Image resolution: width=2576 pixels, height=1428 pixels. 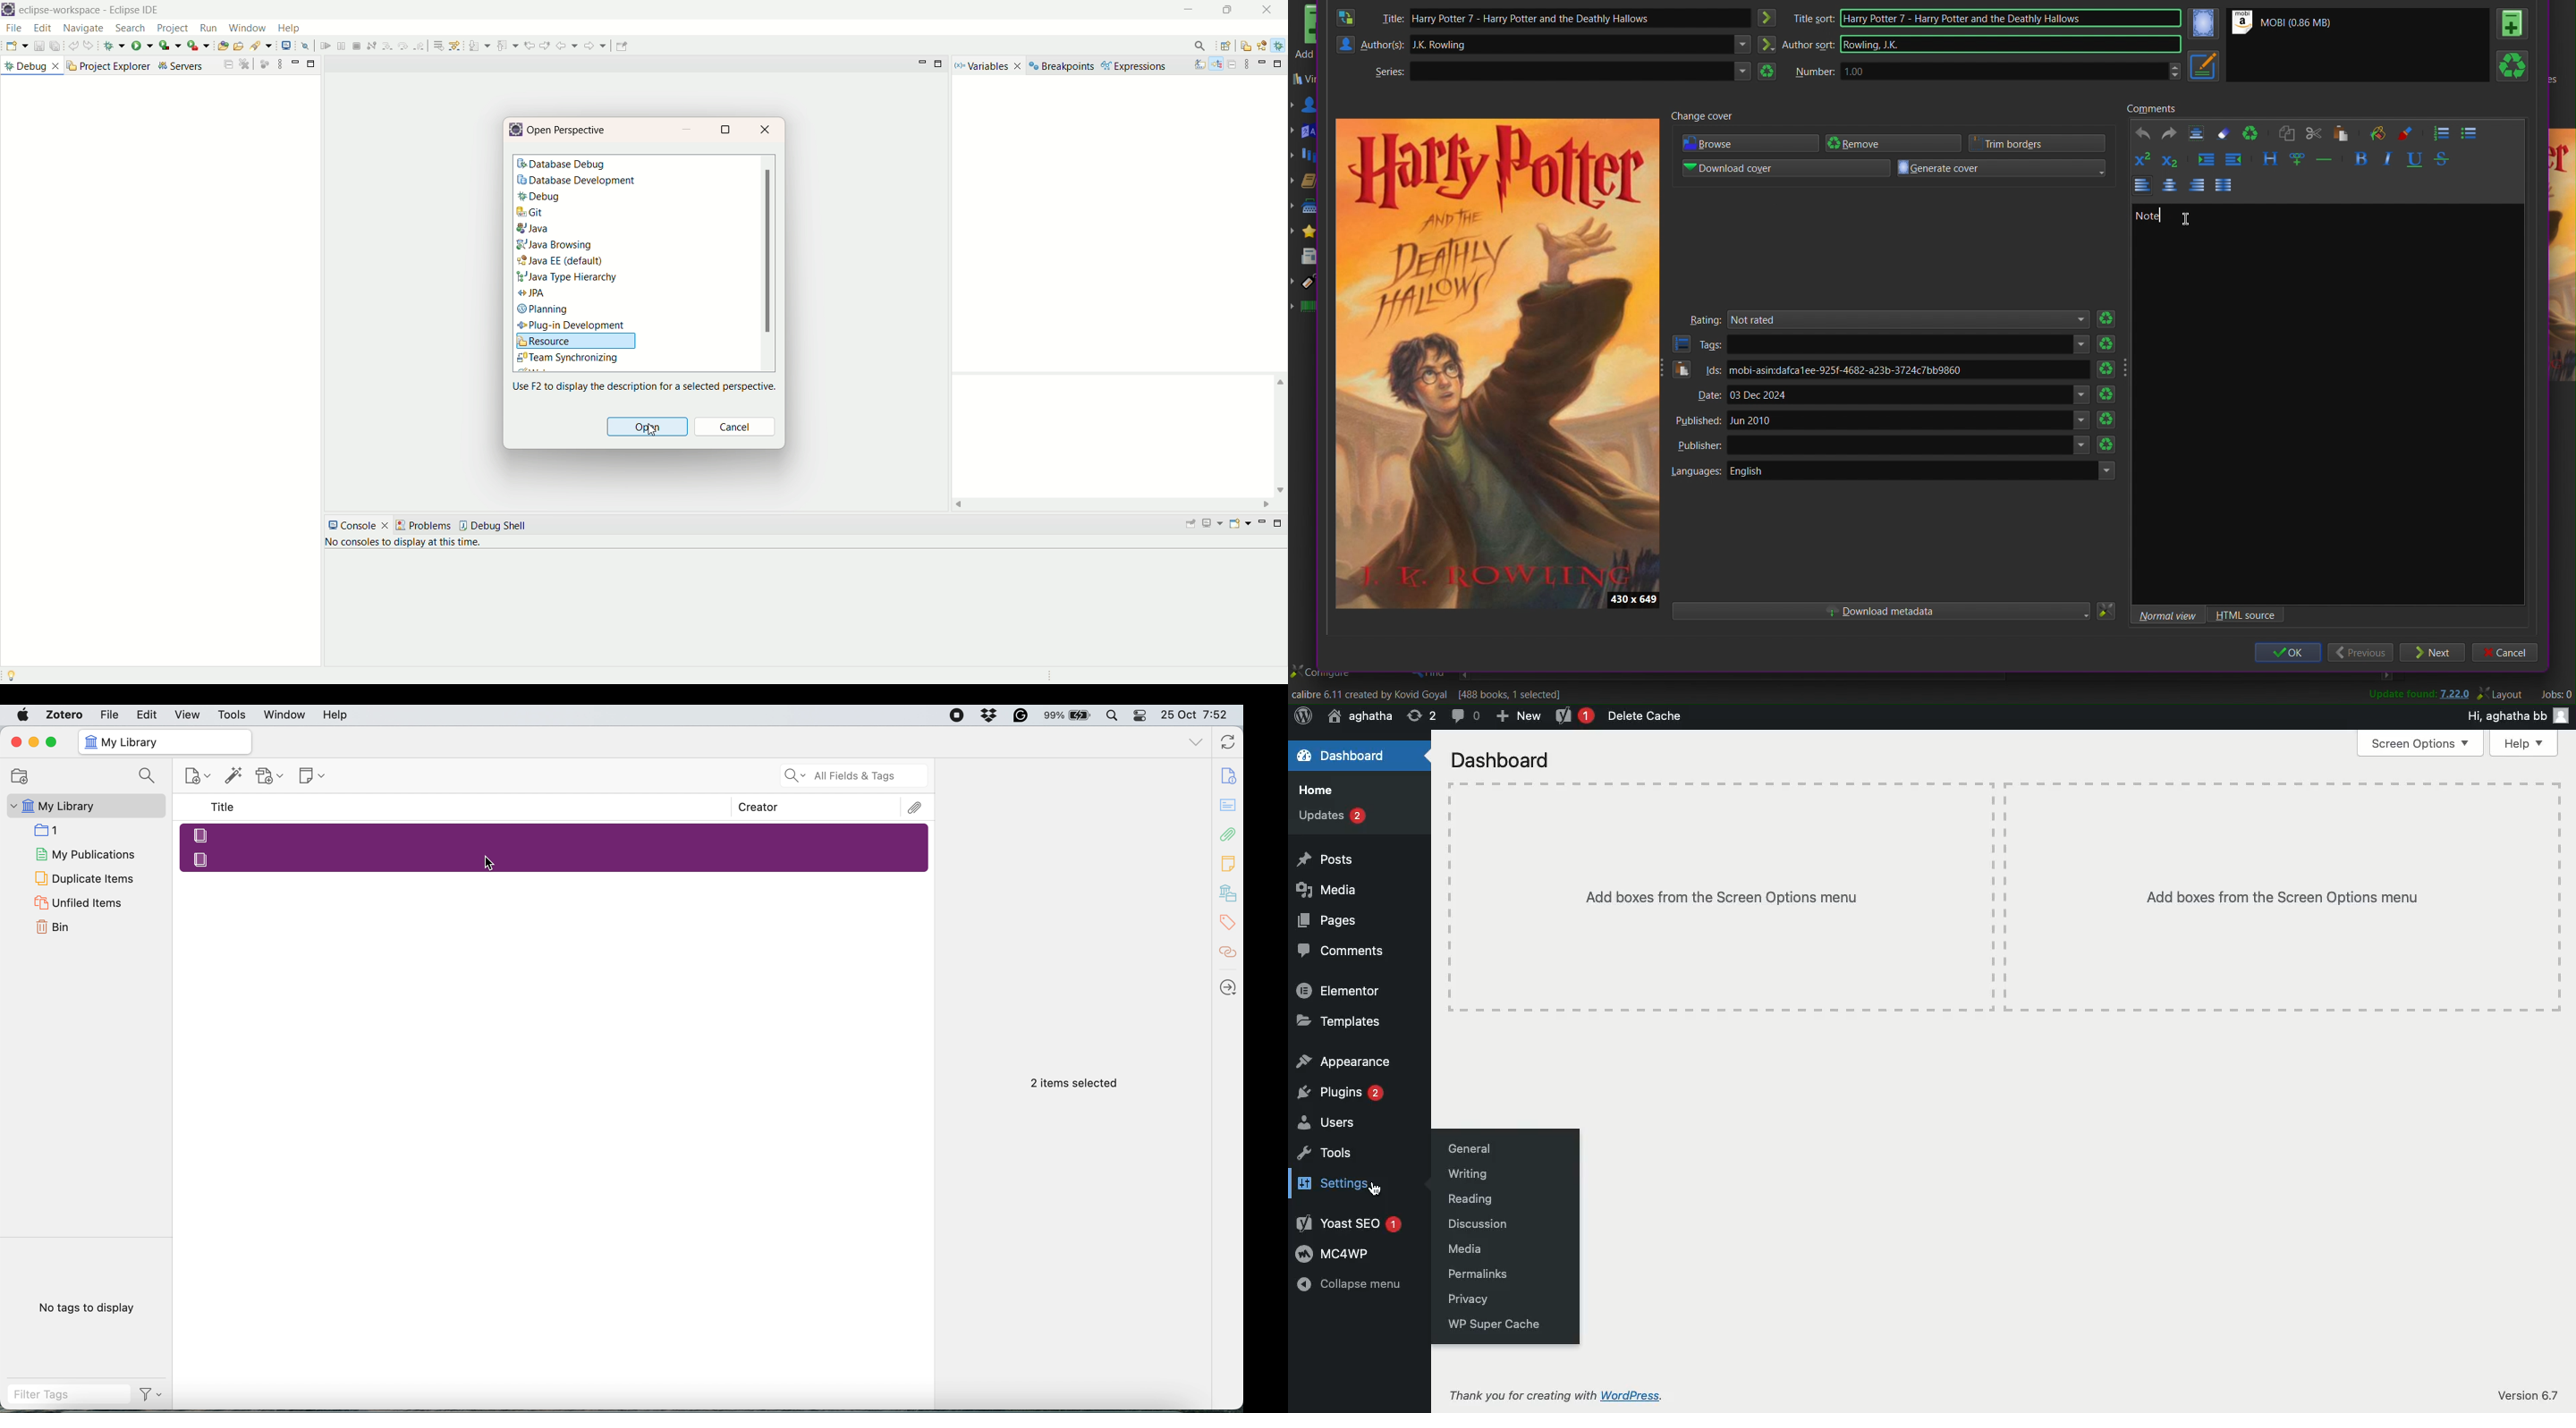 What do you see at coordinates (2433, 653) in the screenshot?
I see `Next` at bounding box center [2433, 653].